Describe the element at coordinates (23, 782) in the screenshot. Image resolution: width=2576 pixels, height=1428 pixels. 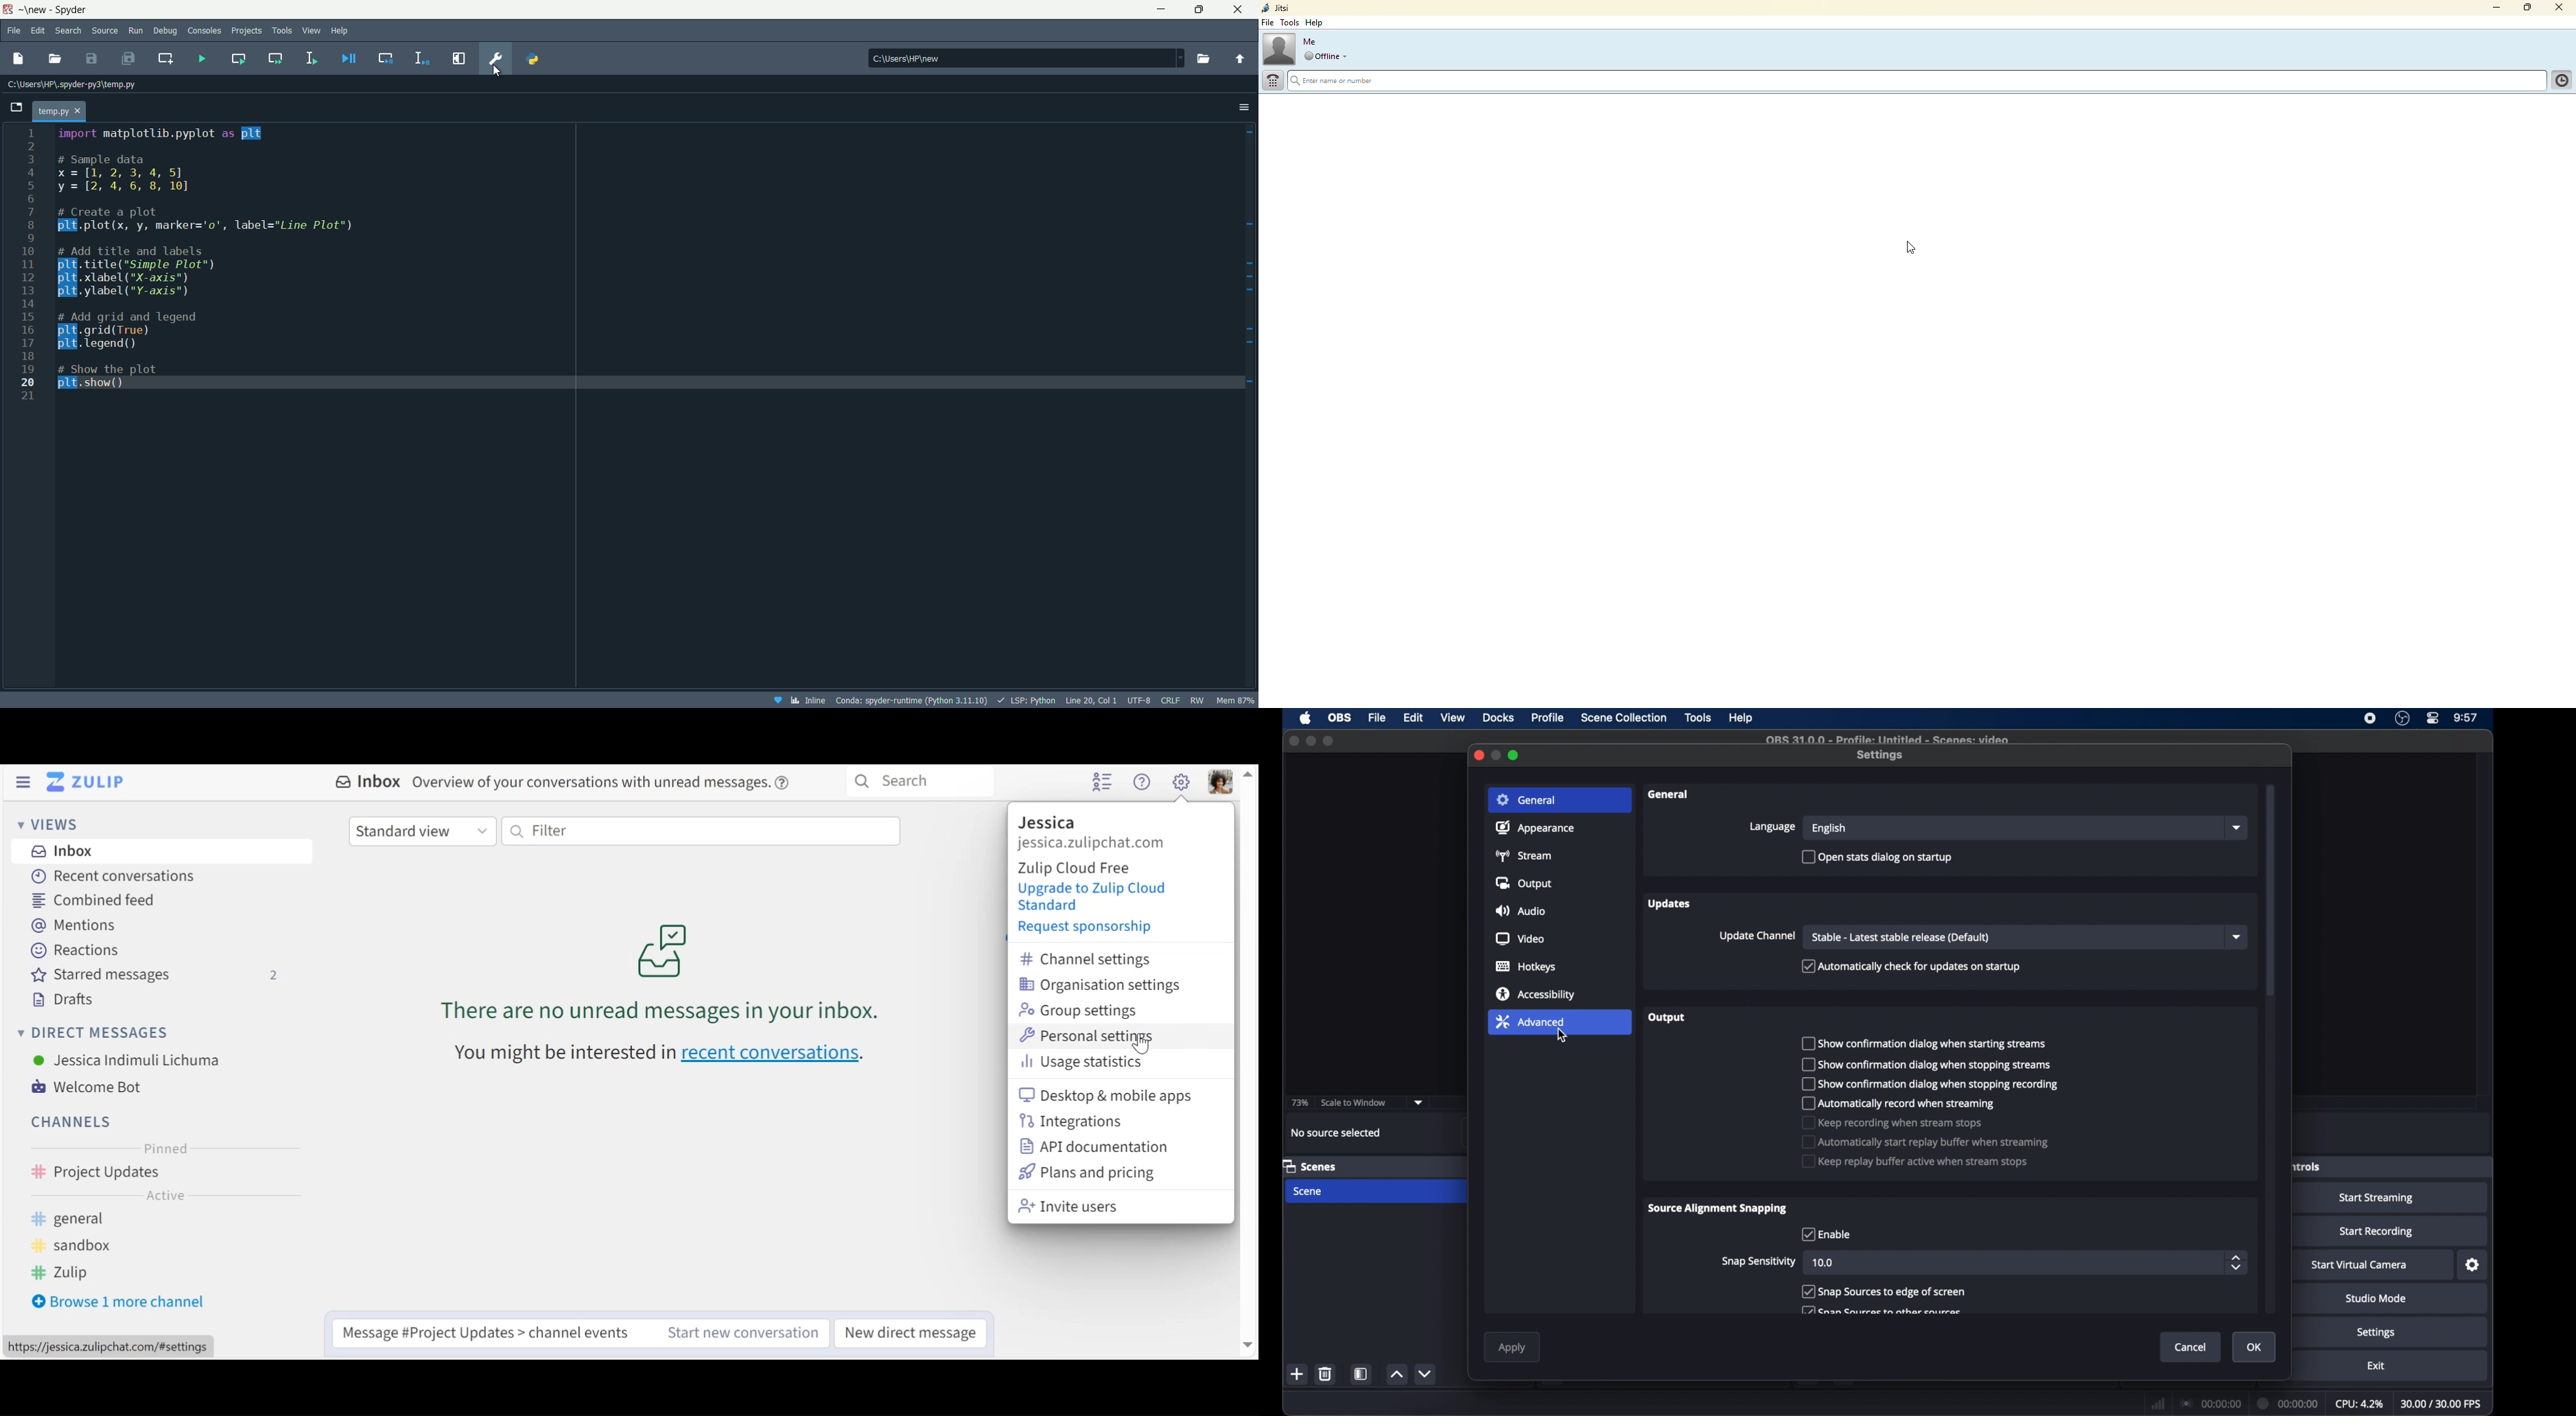
I see `Hide Left Sidebar` at that location.